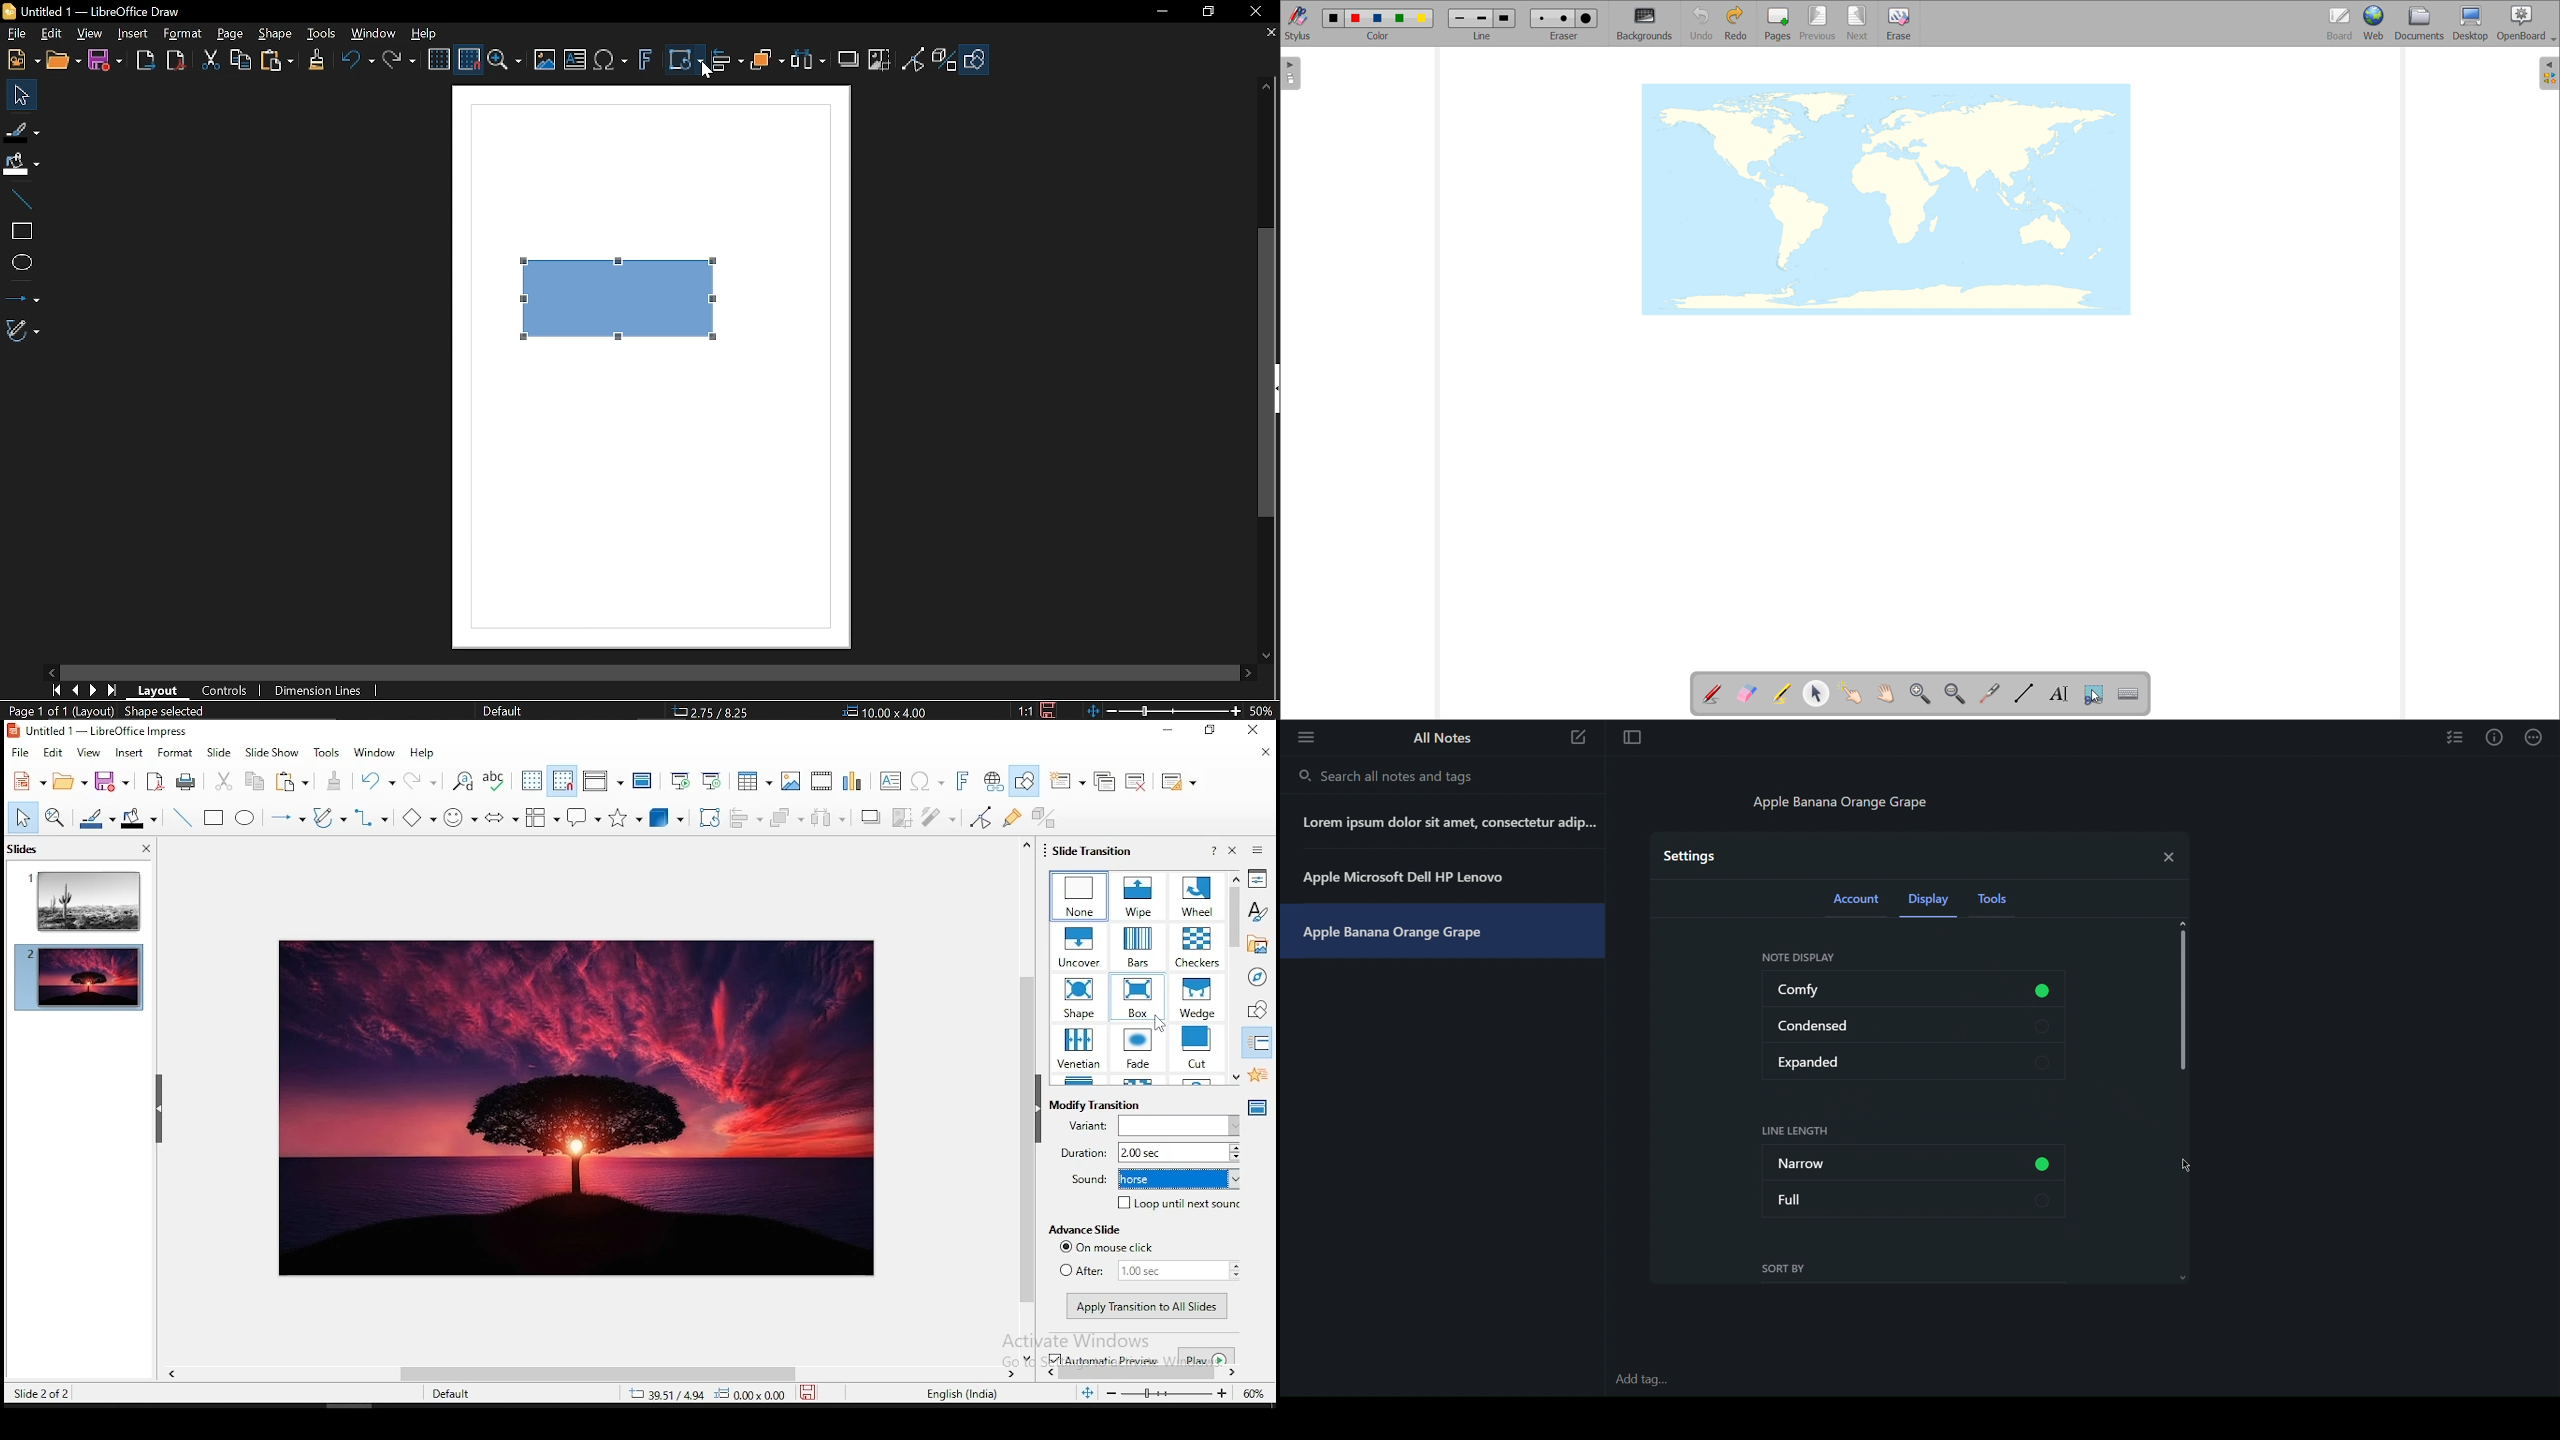 This screenshot has width=2576, height=1456. I want to click on zoom out, so click(1954, 693).